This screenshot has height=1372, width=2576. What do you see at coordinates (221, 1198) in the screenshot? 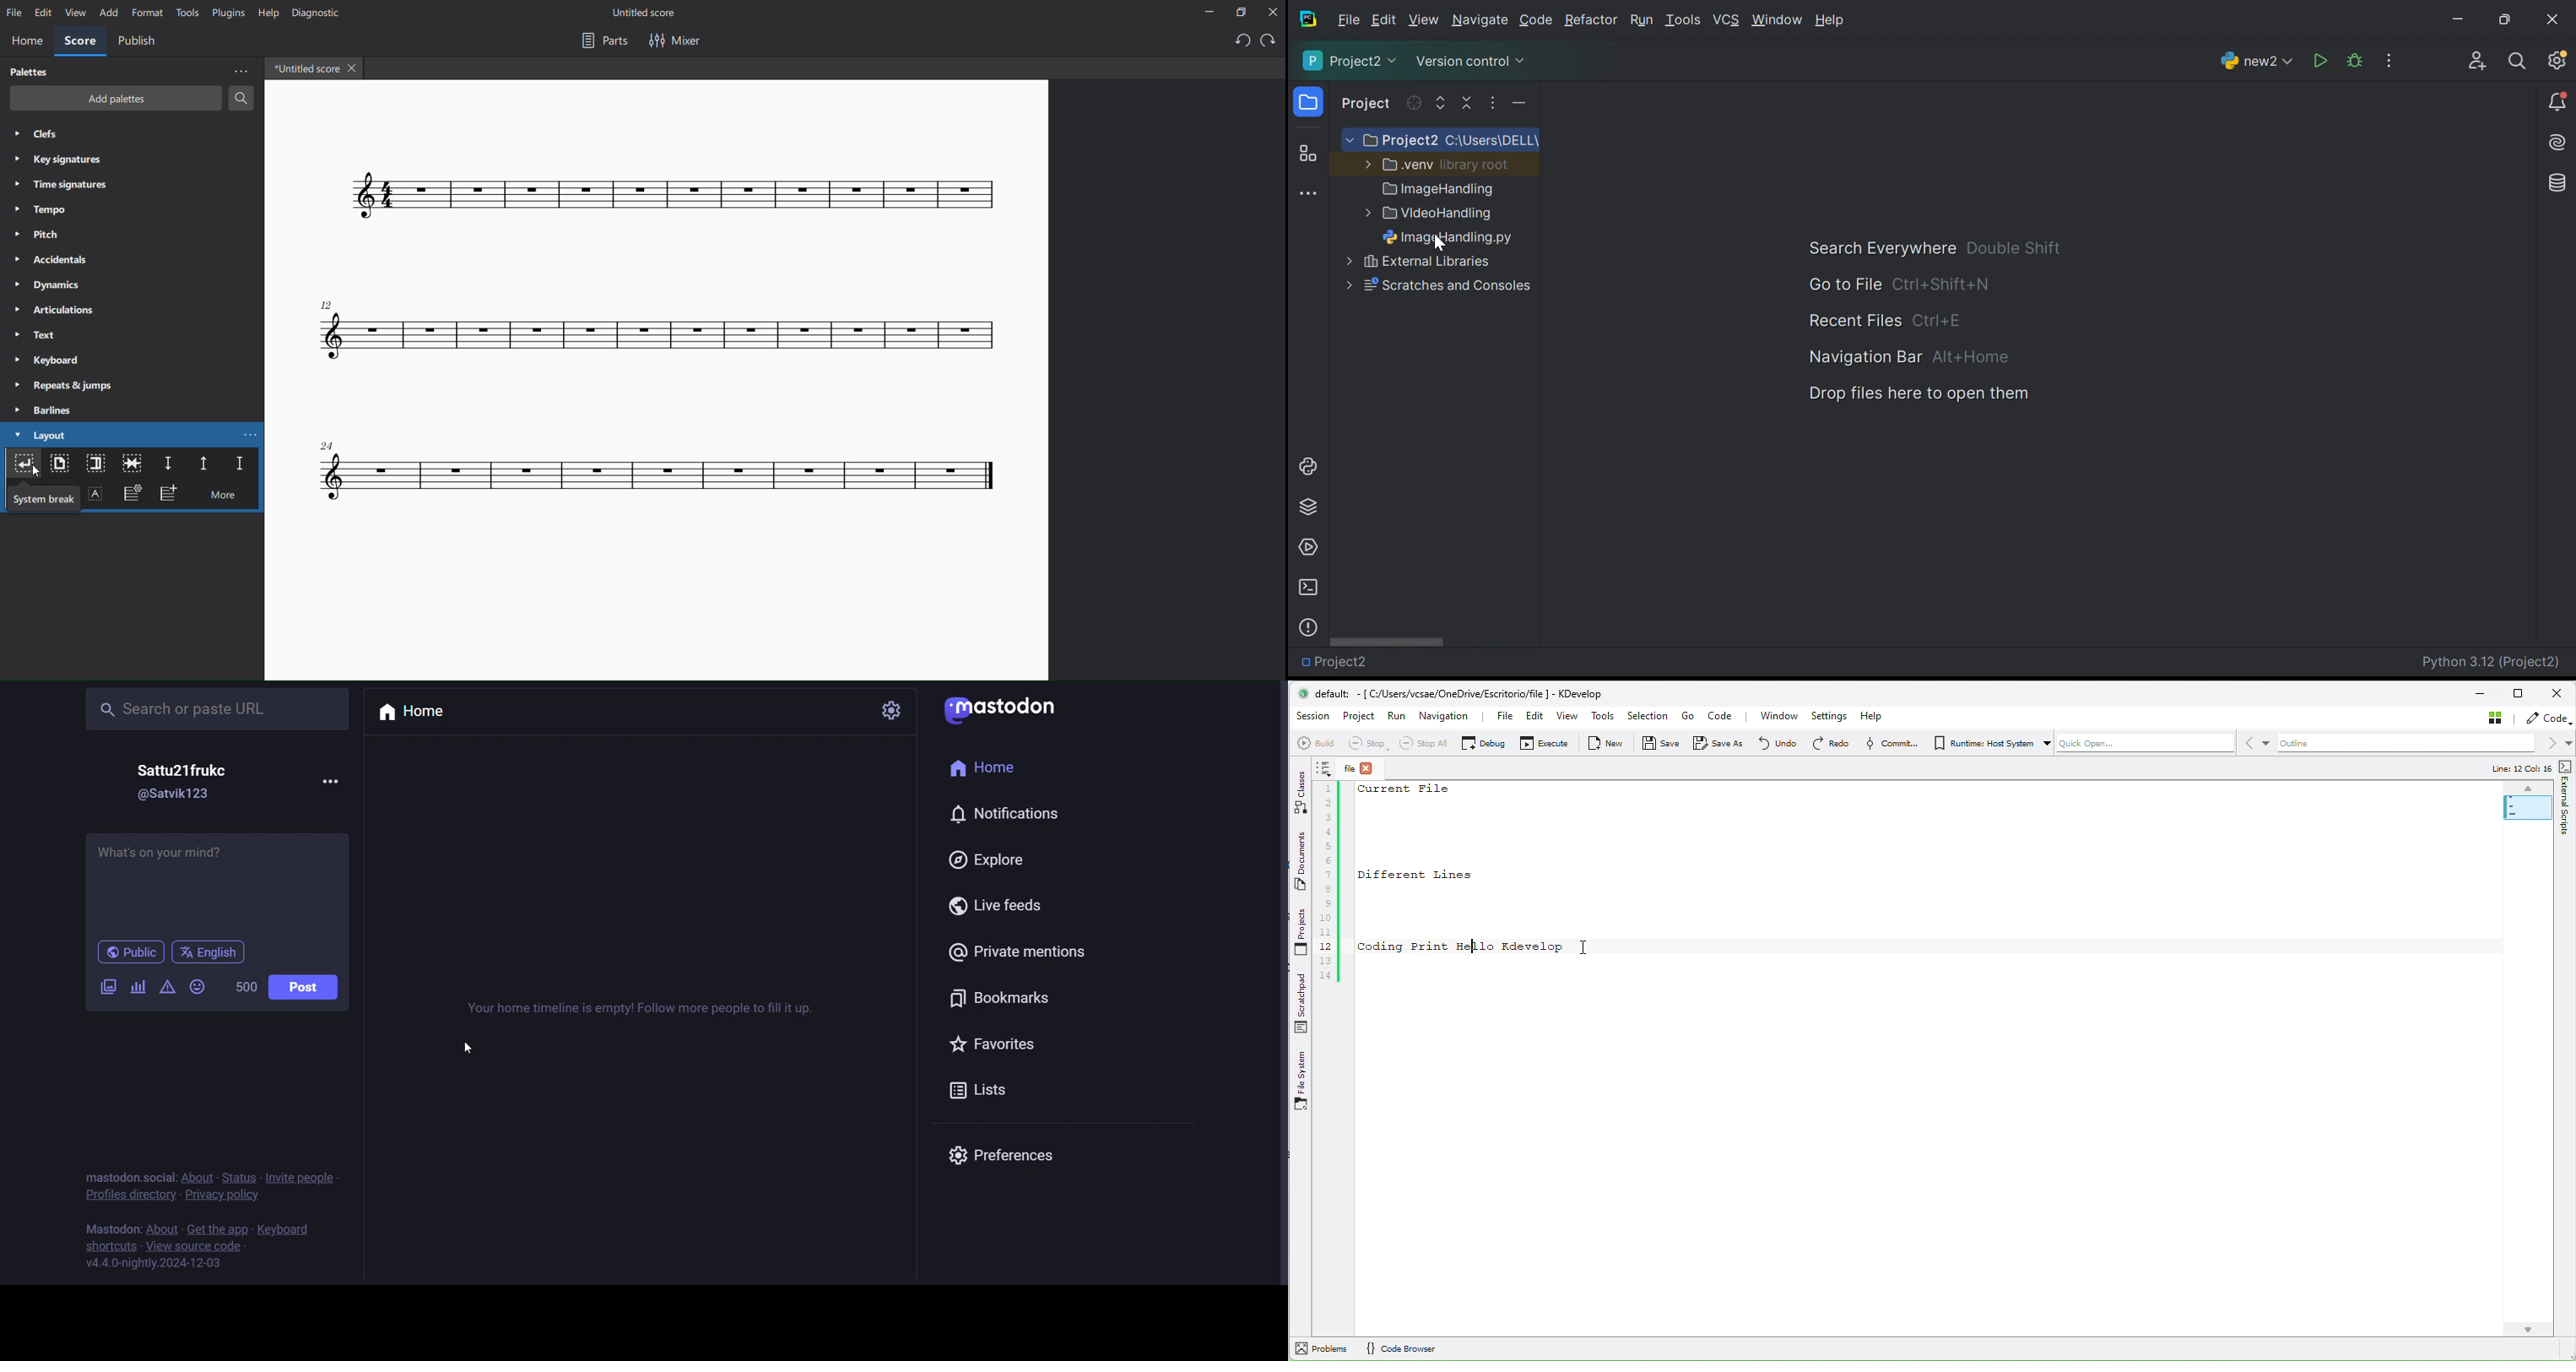
I see `privacy policy` at bounding box center [221, 1198].